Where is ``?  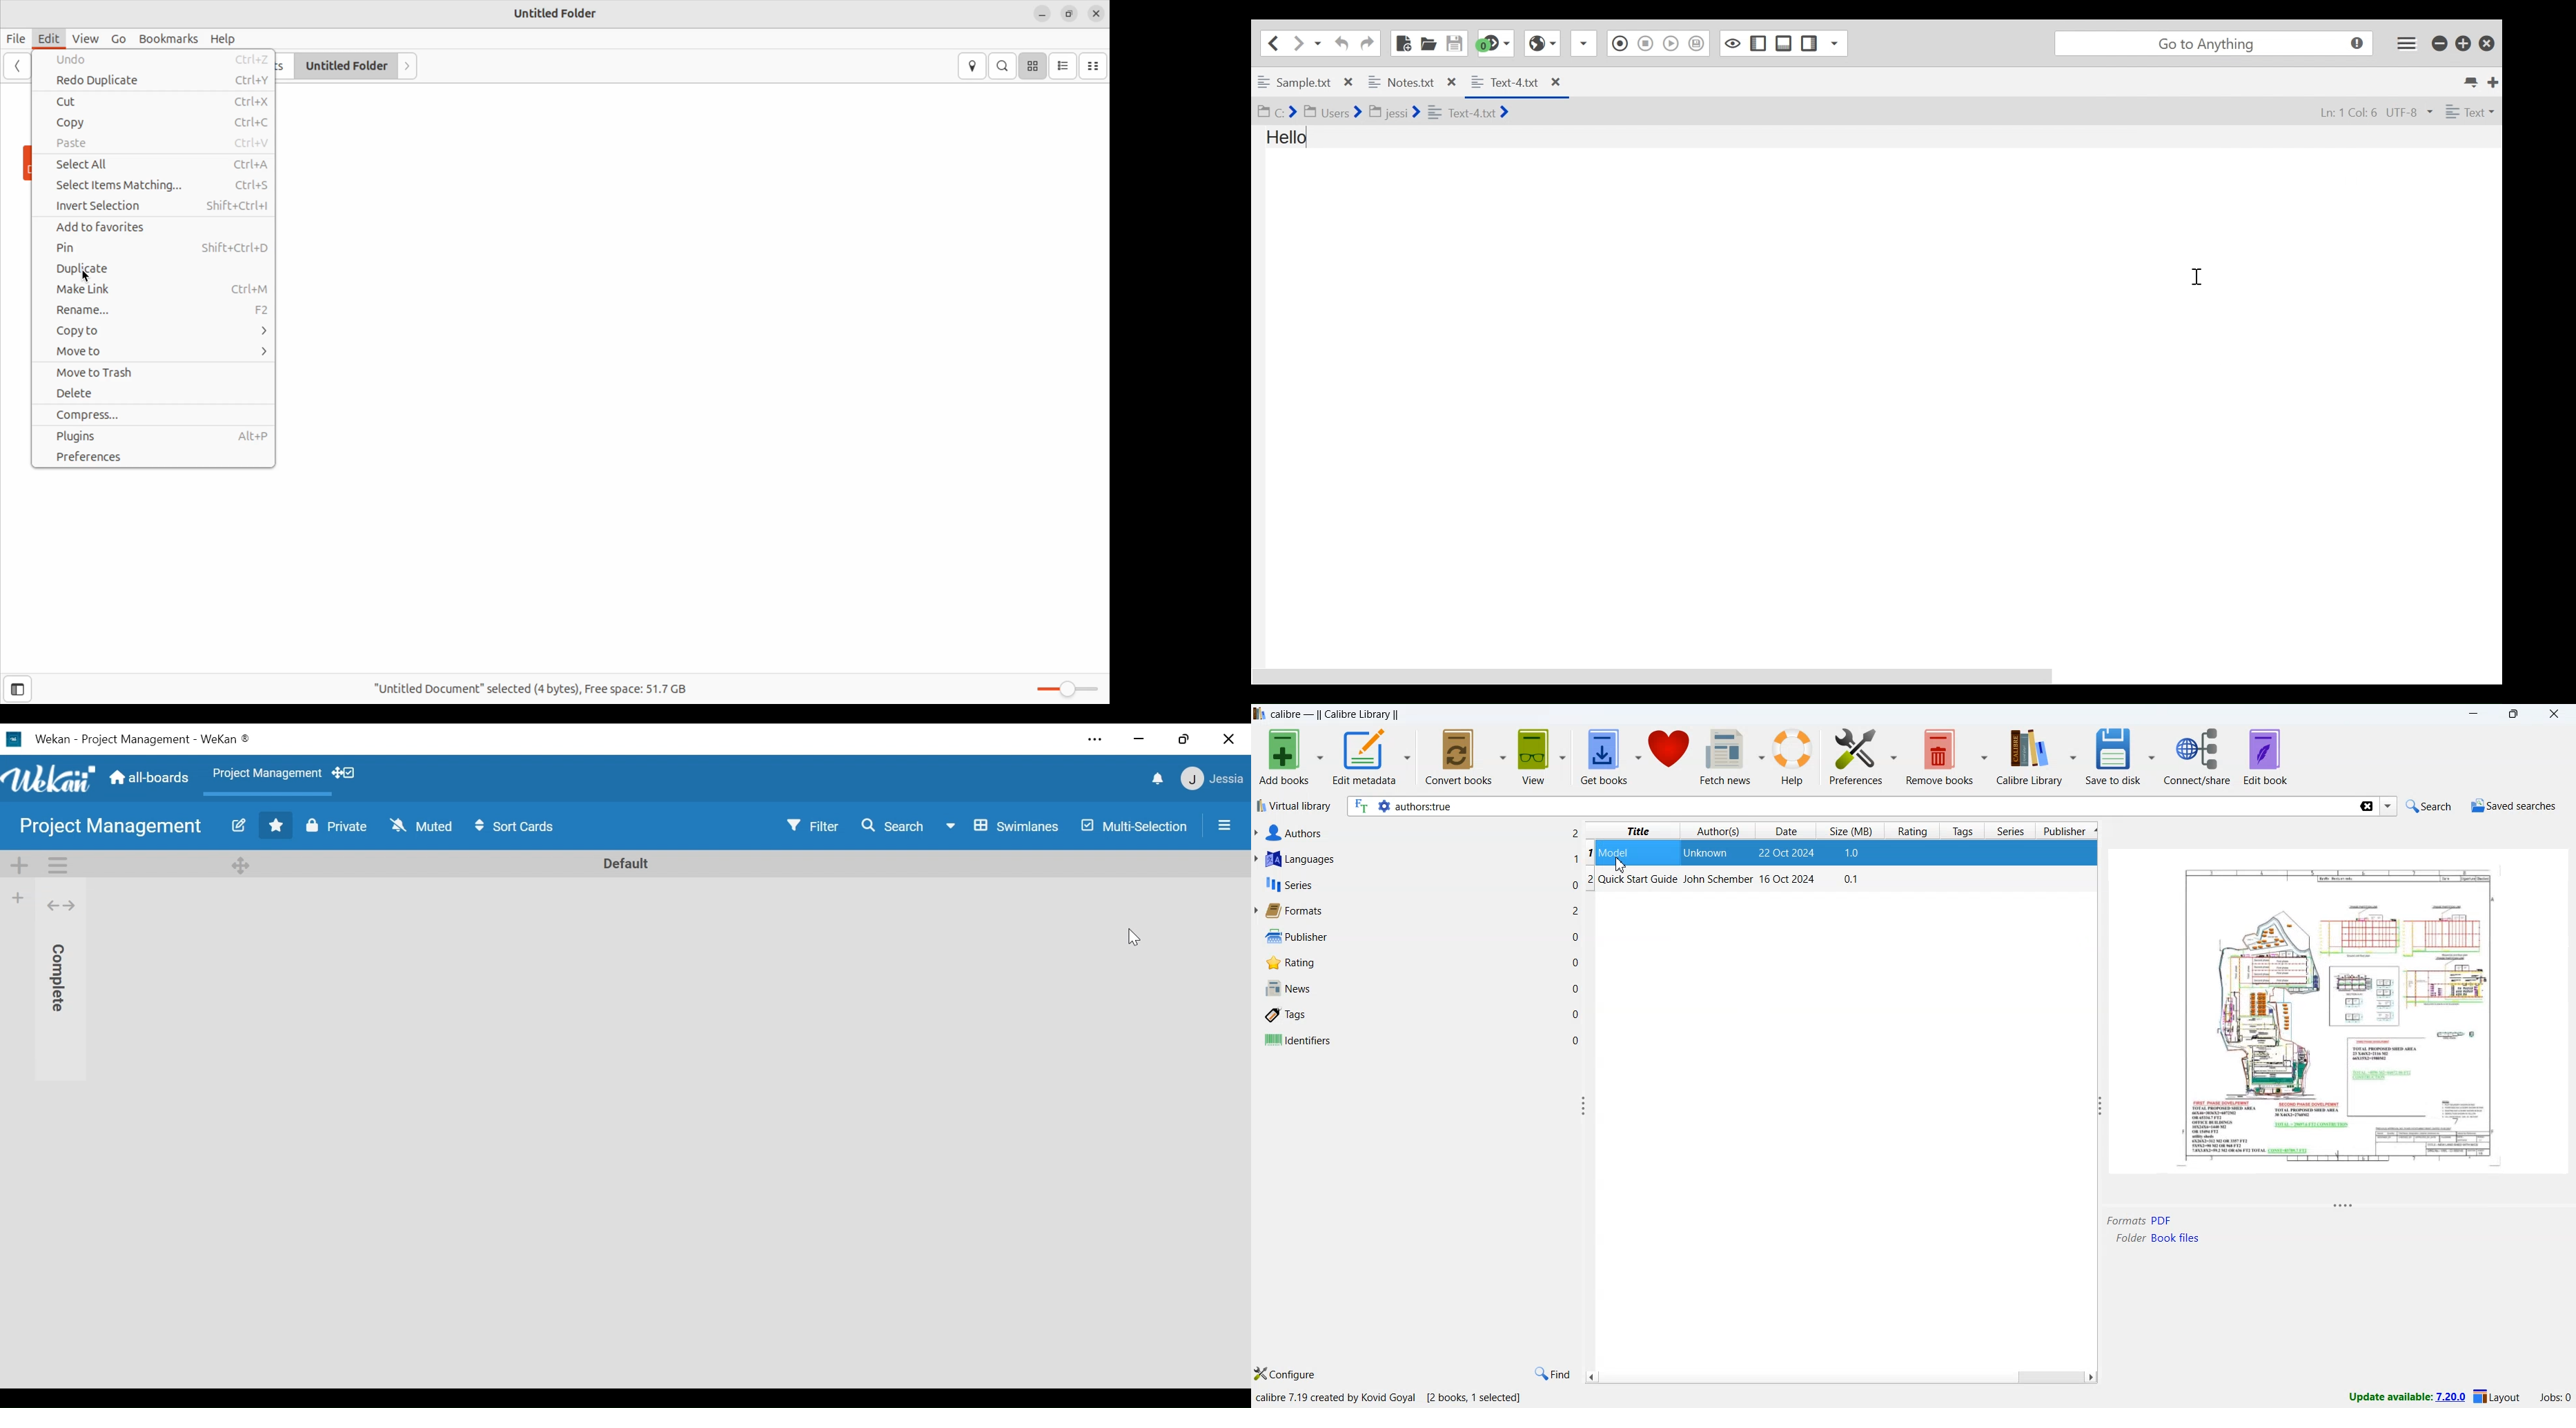
 is located at coordinates (1577, 911).